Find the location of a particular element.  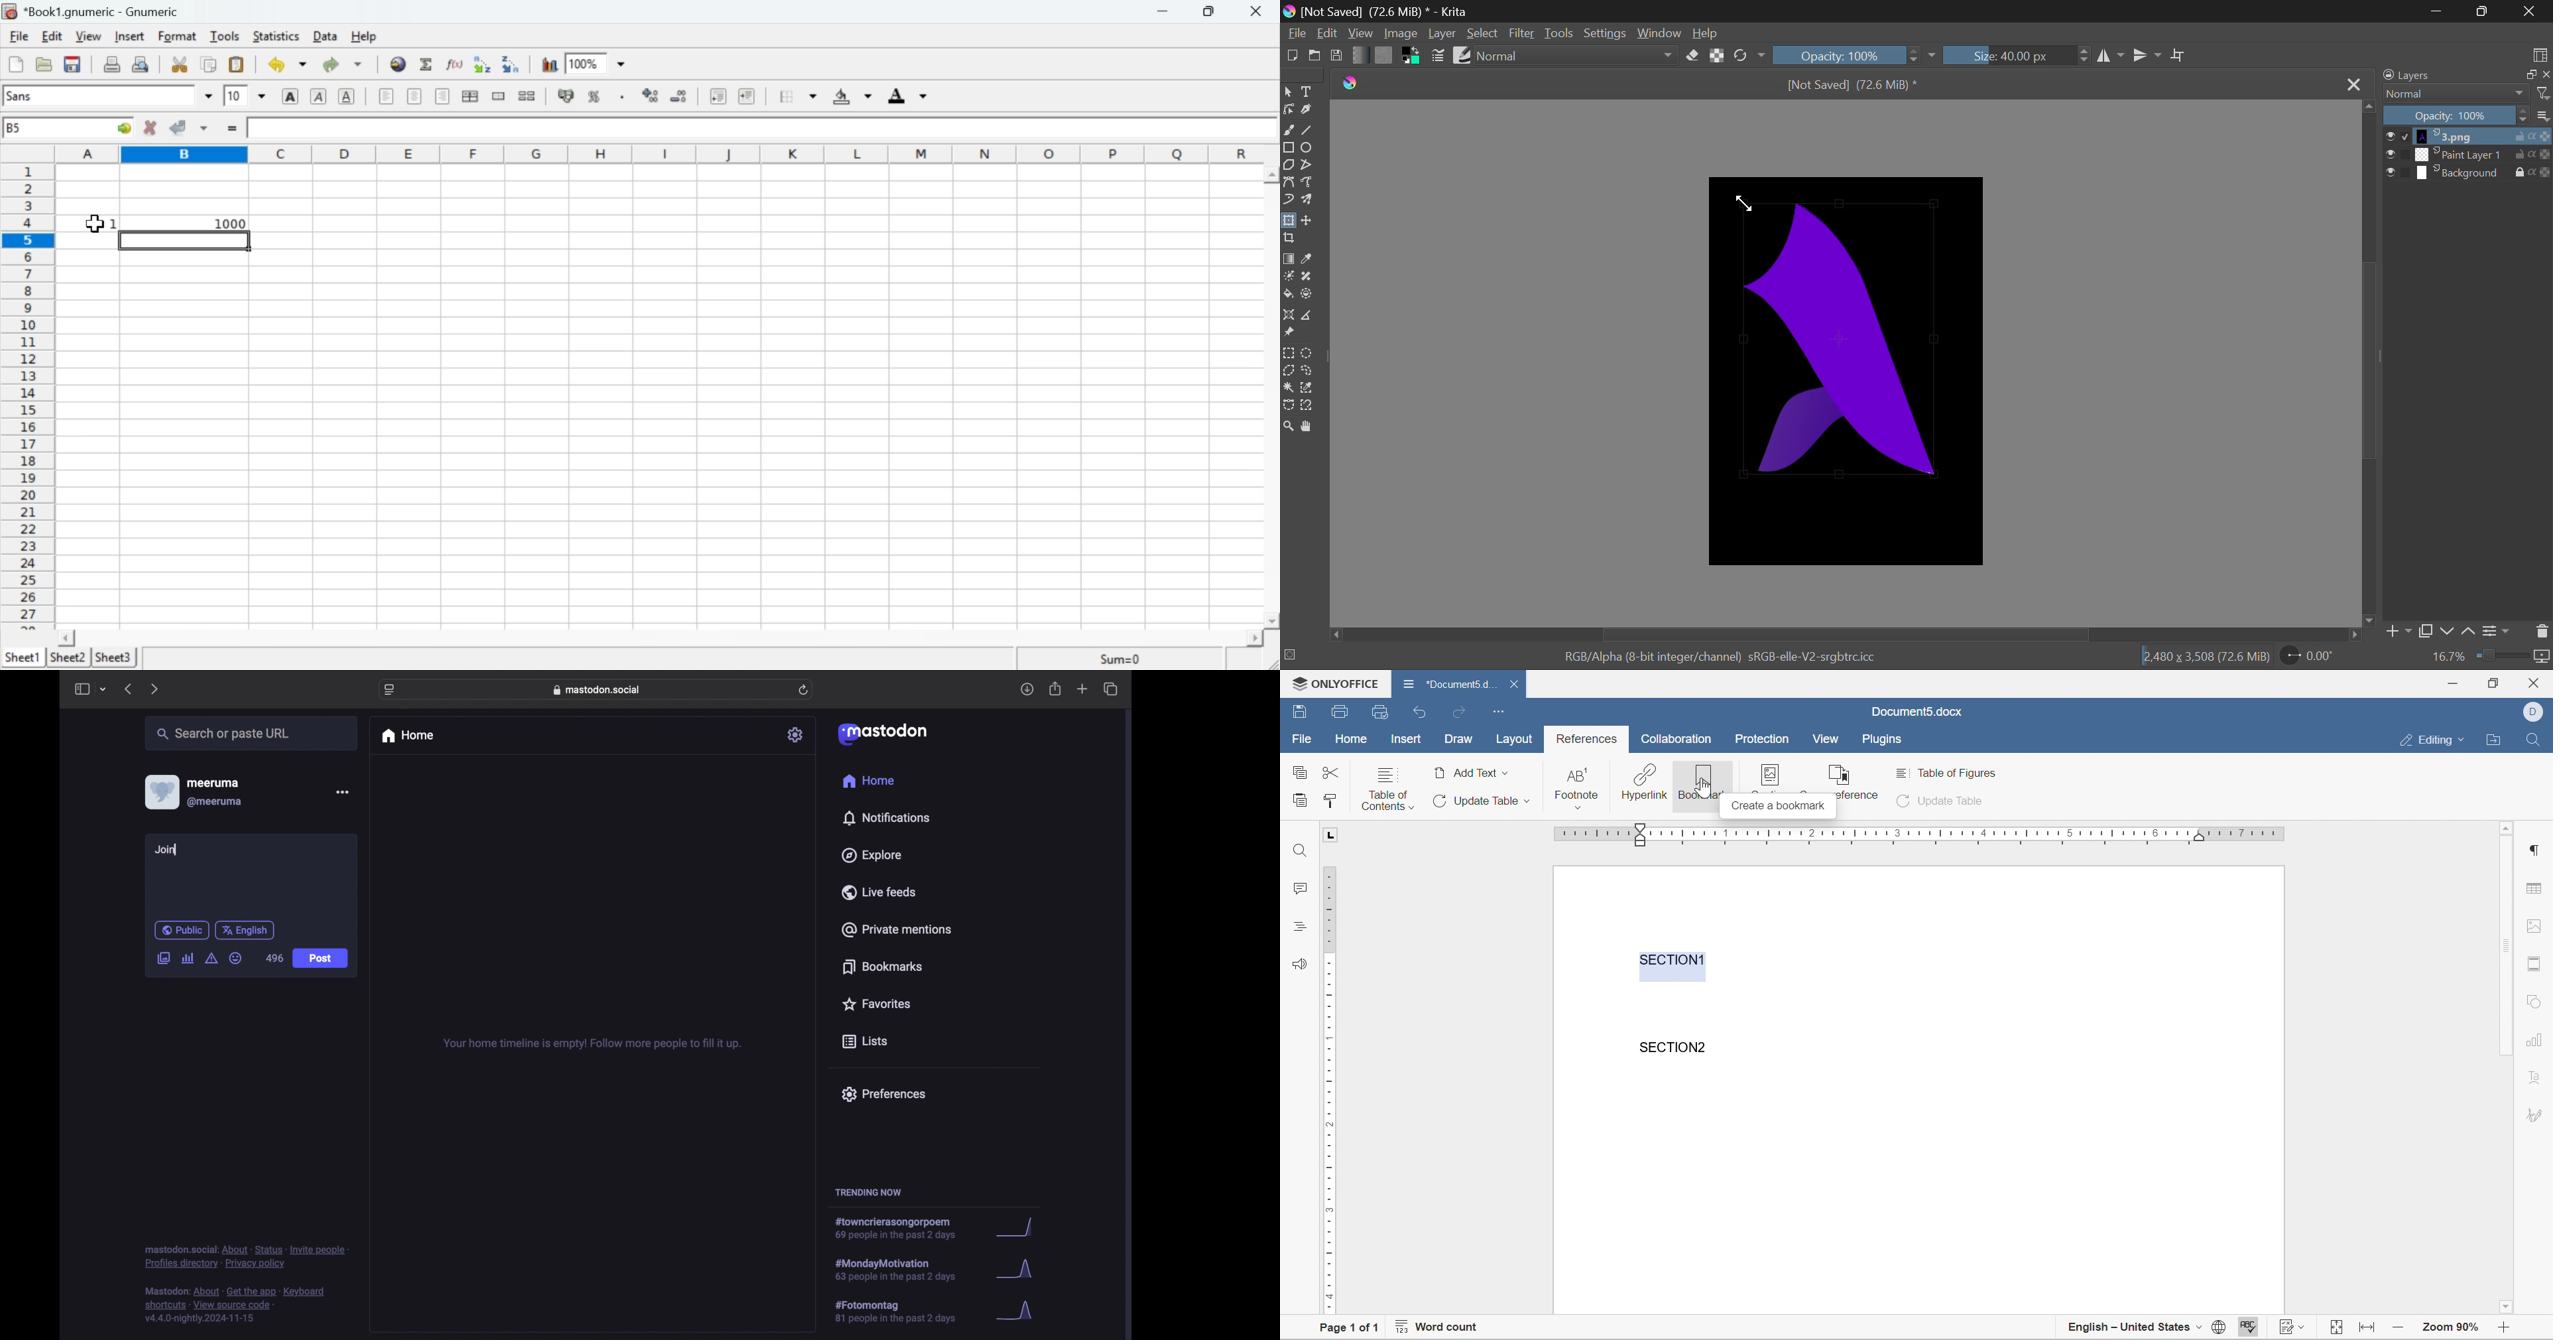

ONLYOFFICE is located at coordinates (1332, 681).